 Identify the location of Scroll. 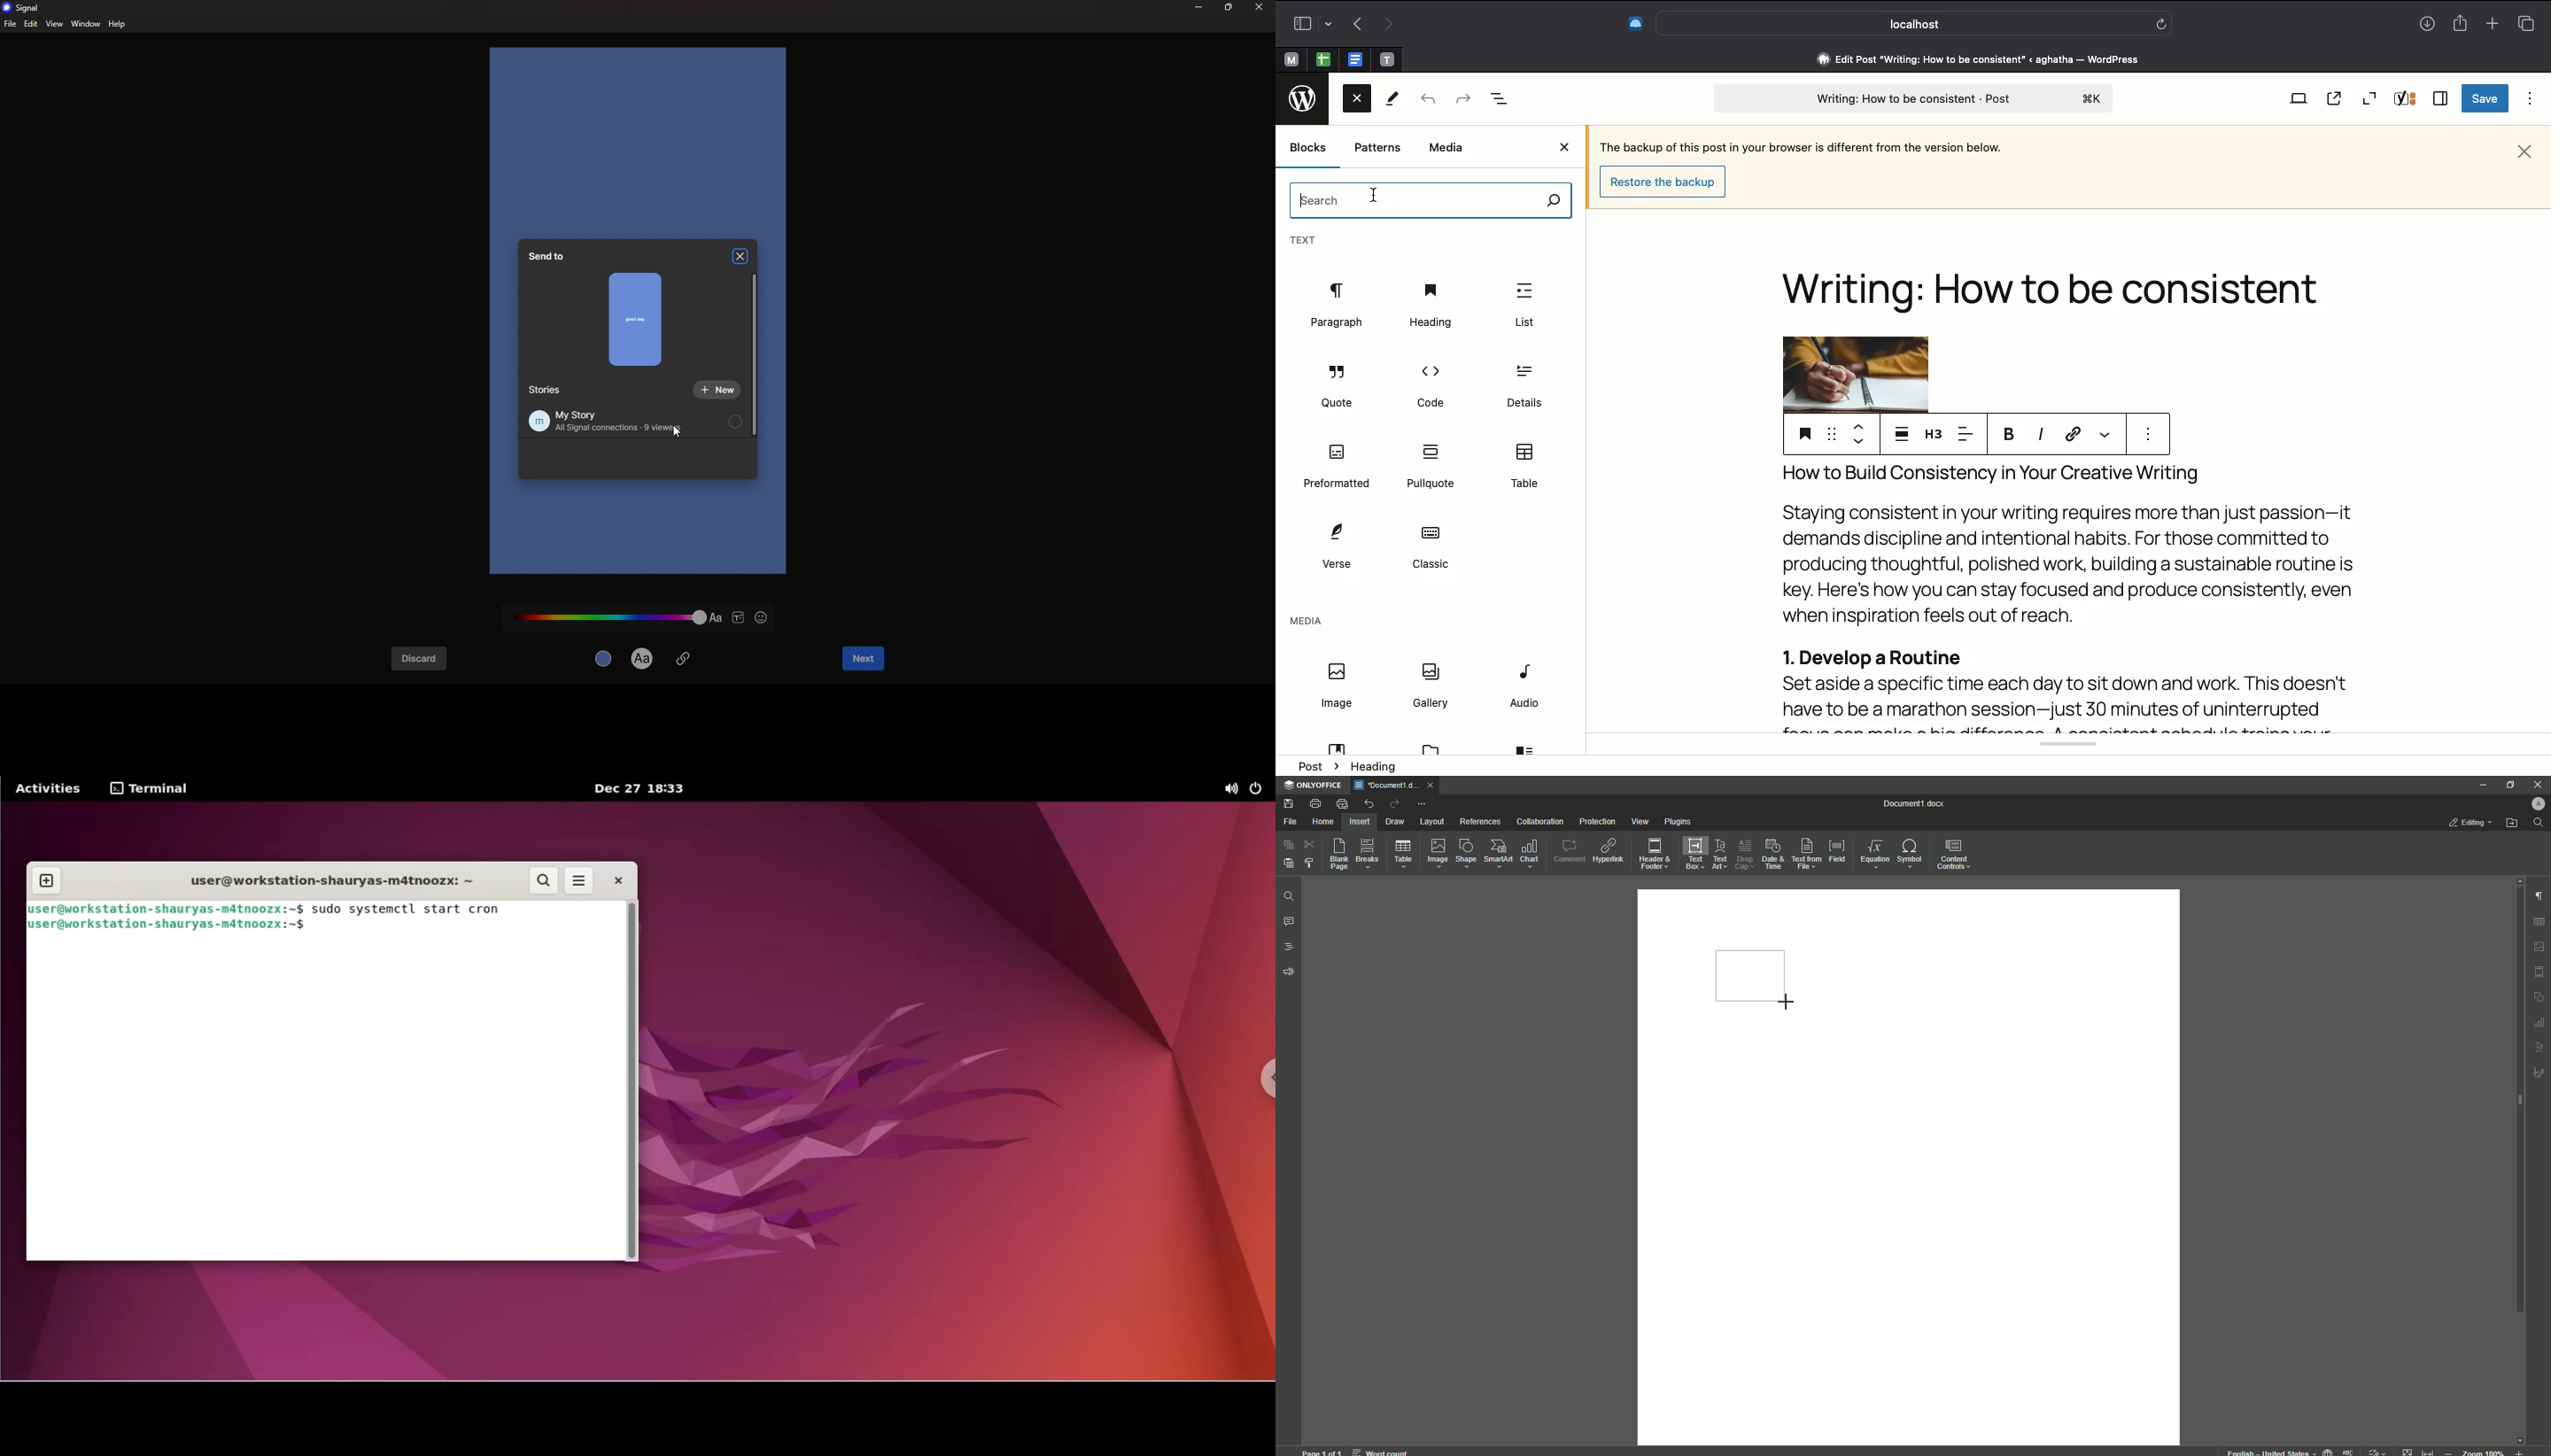
(2516, 1109).